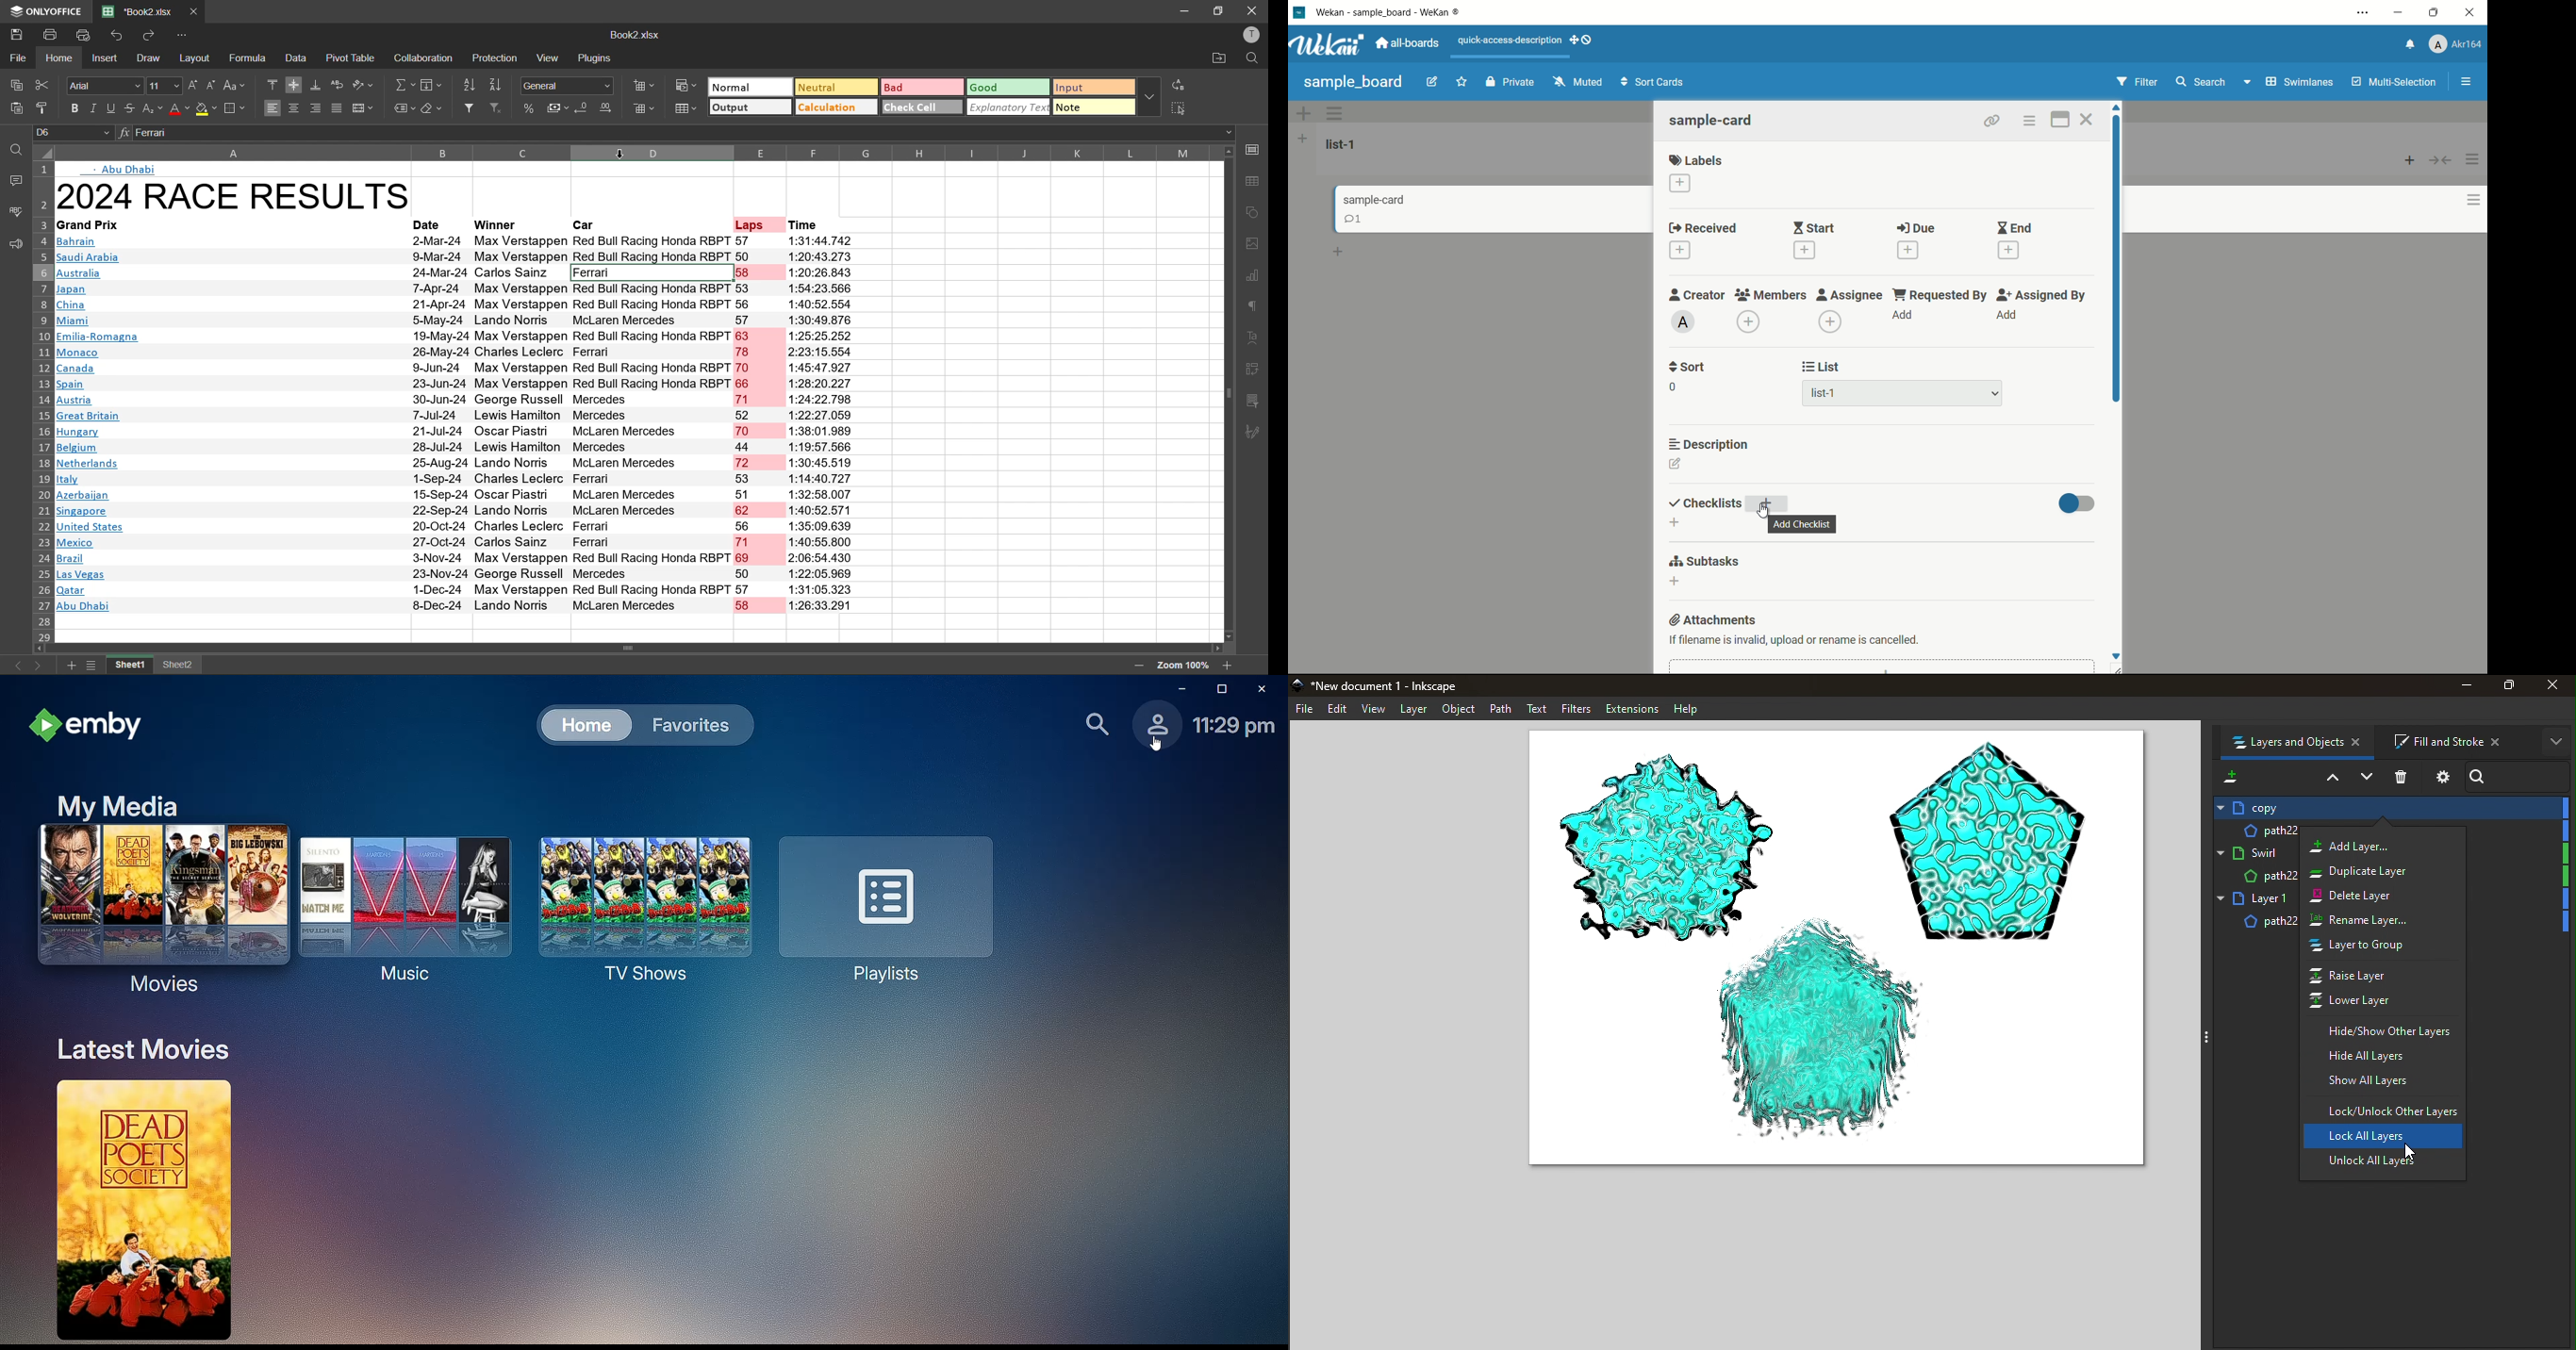 This screenshot has height=1372, width=2576. I want to click on Time, so click(807, 225).